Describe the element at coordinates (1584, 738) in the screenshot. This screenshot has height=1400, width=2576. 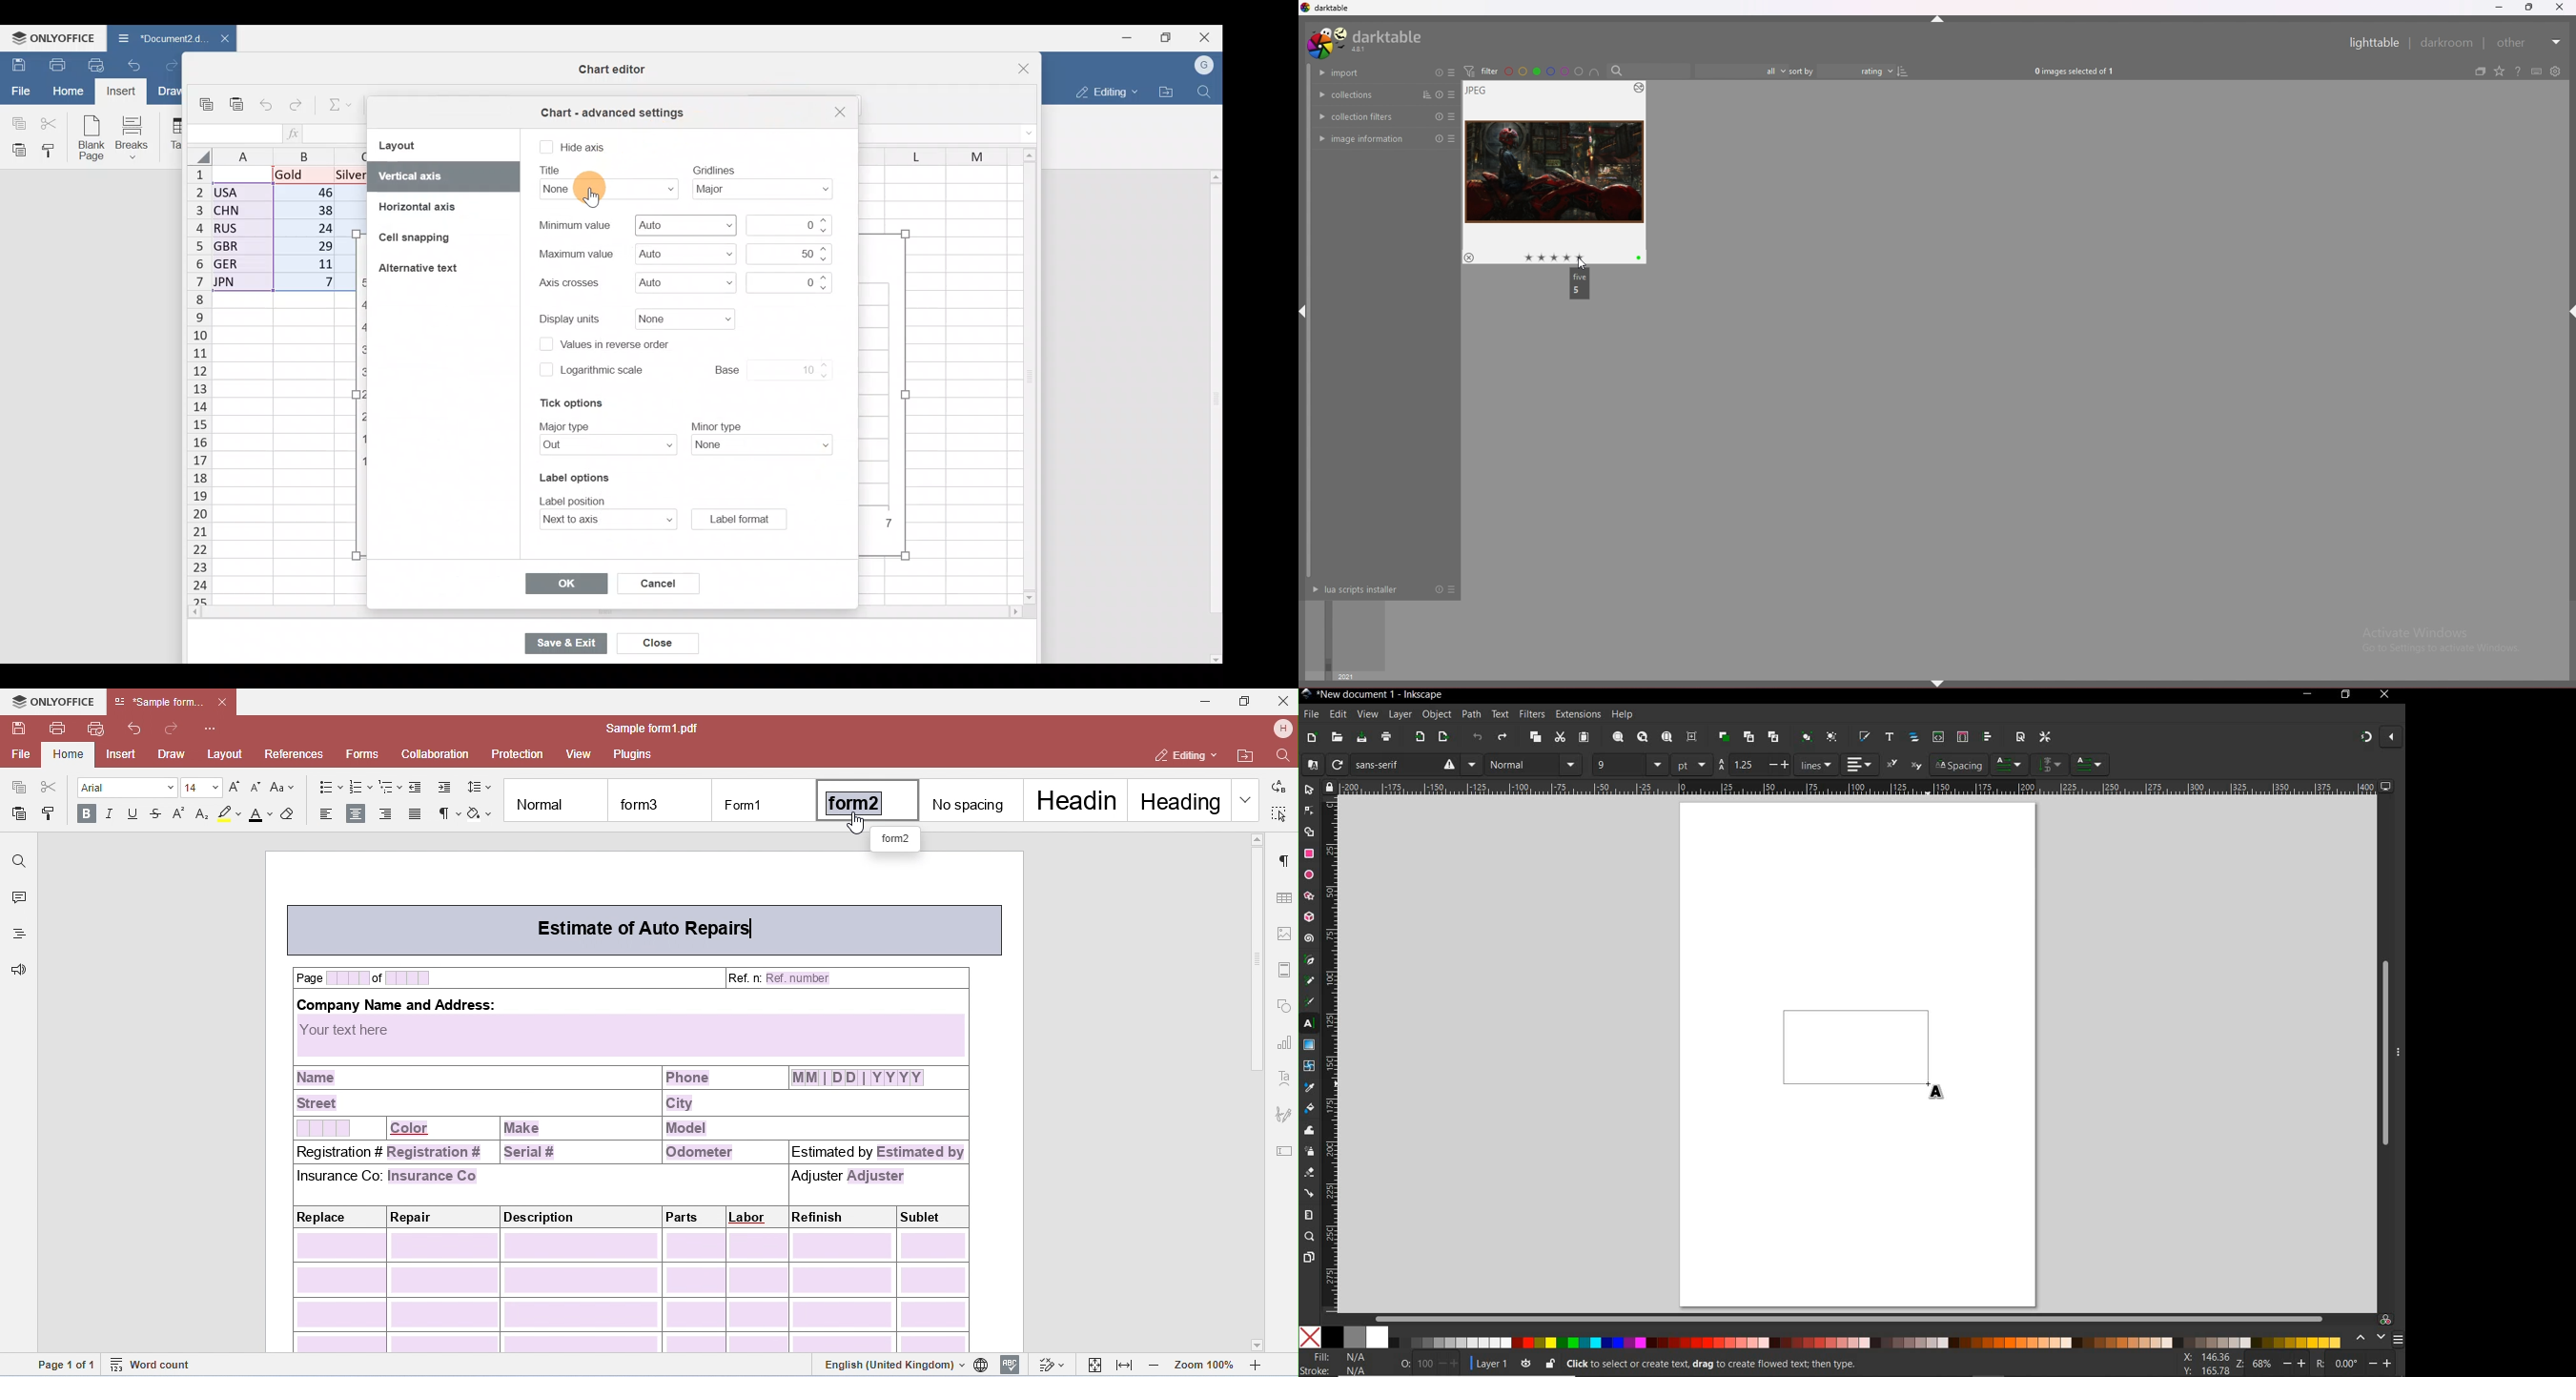
I see `paste` at that location.